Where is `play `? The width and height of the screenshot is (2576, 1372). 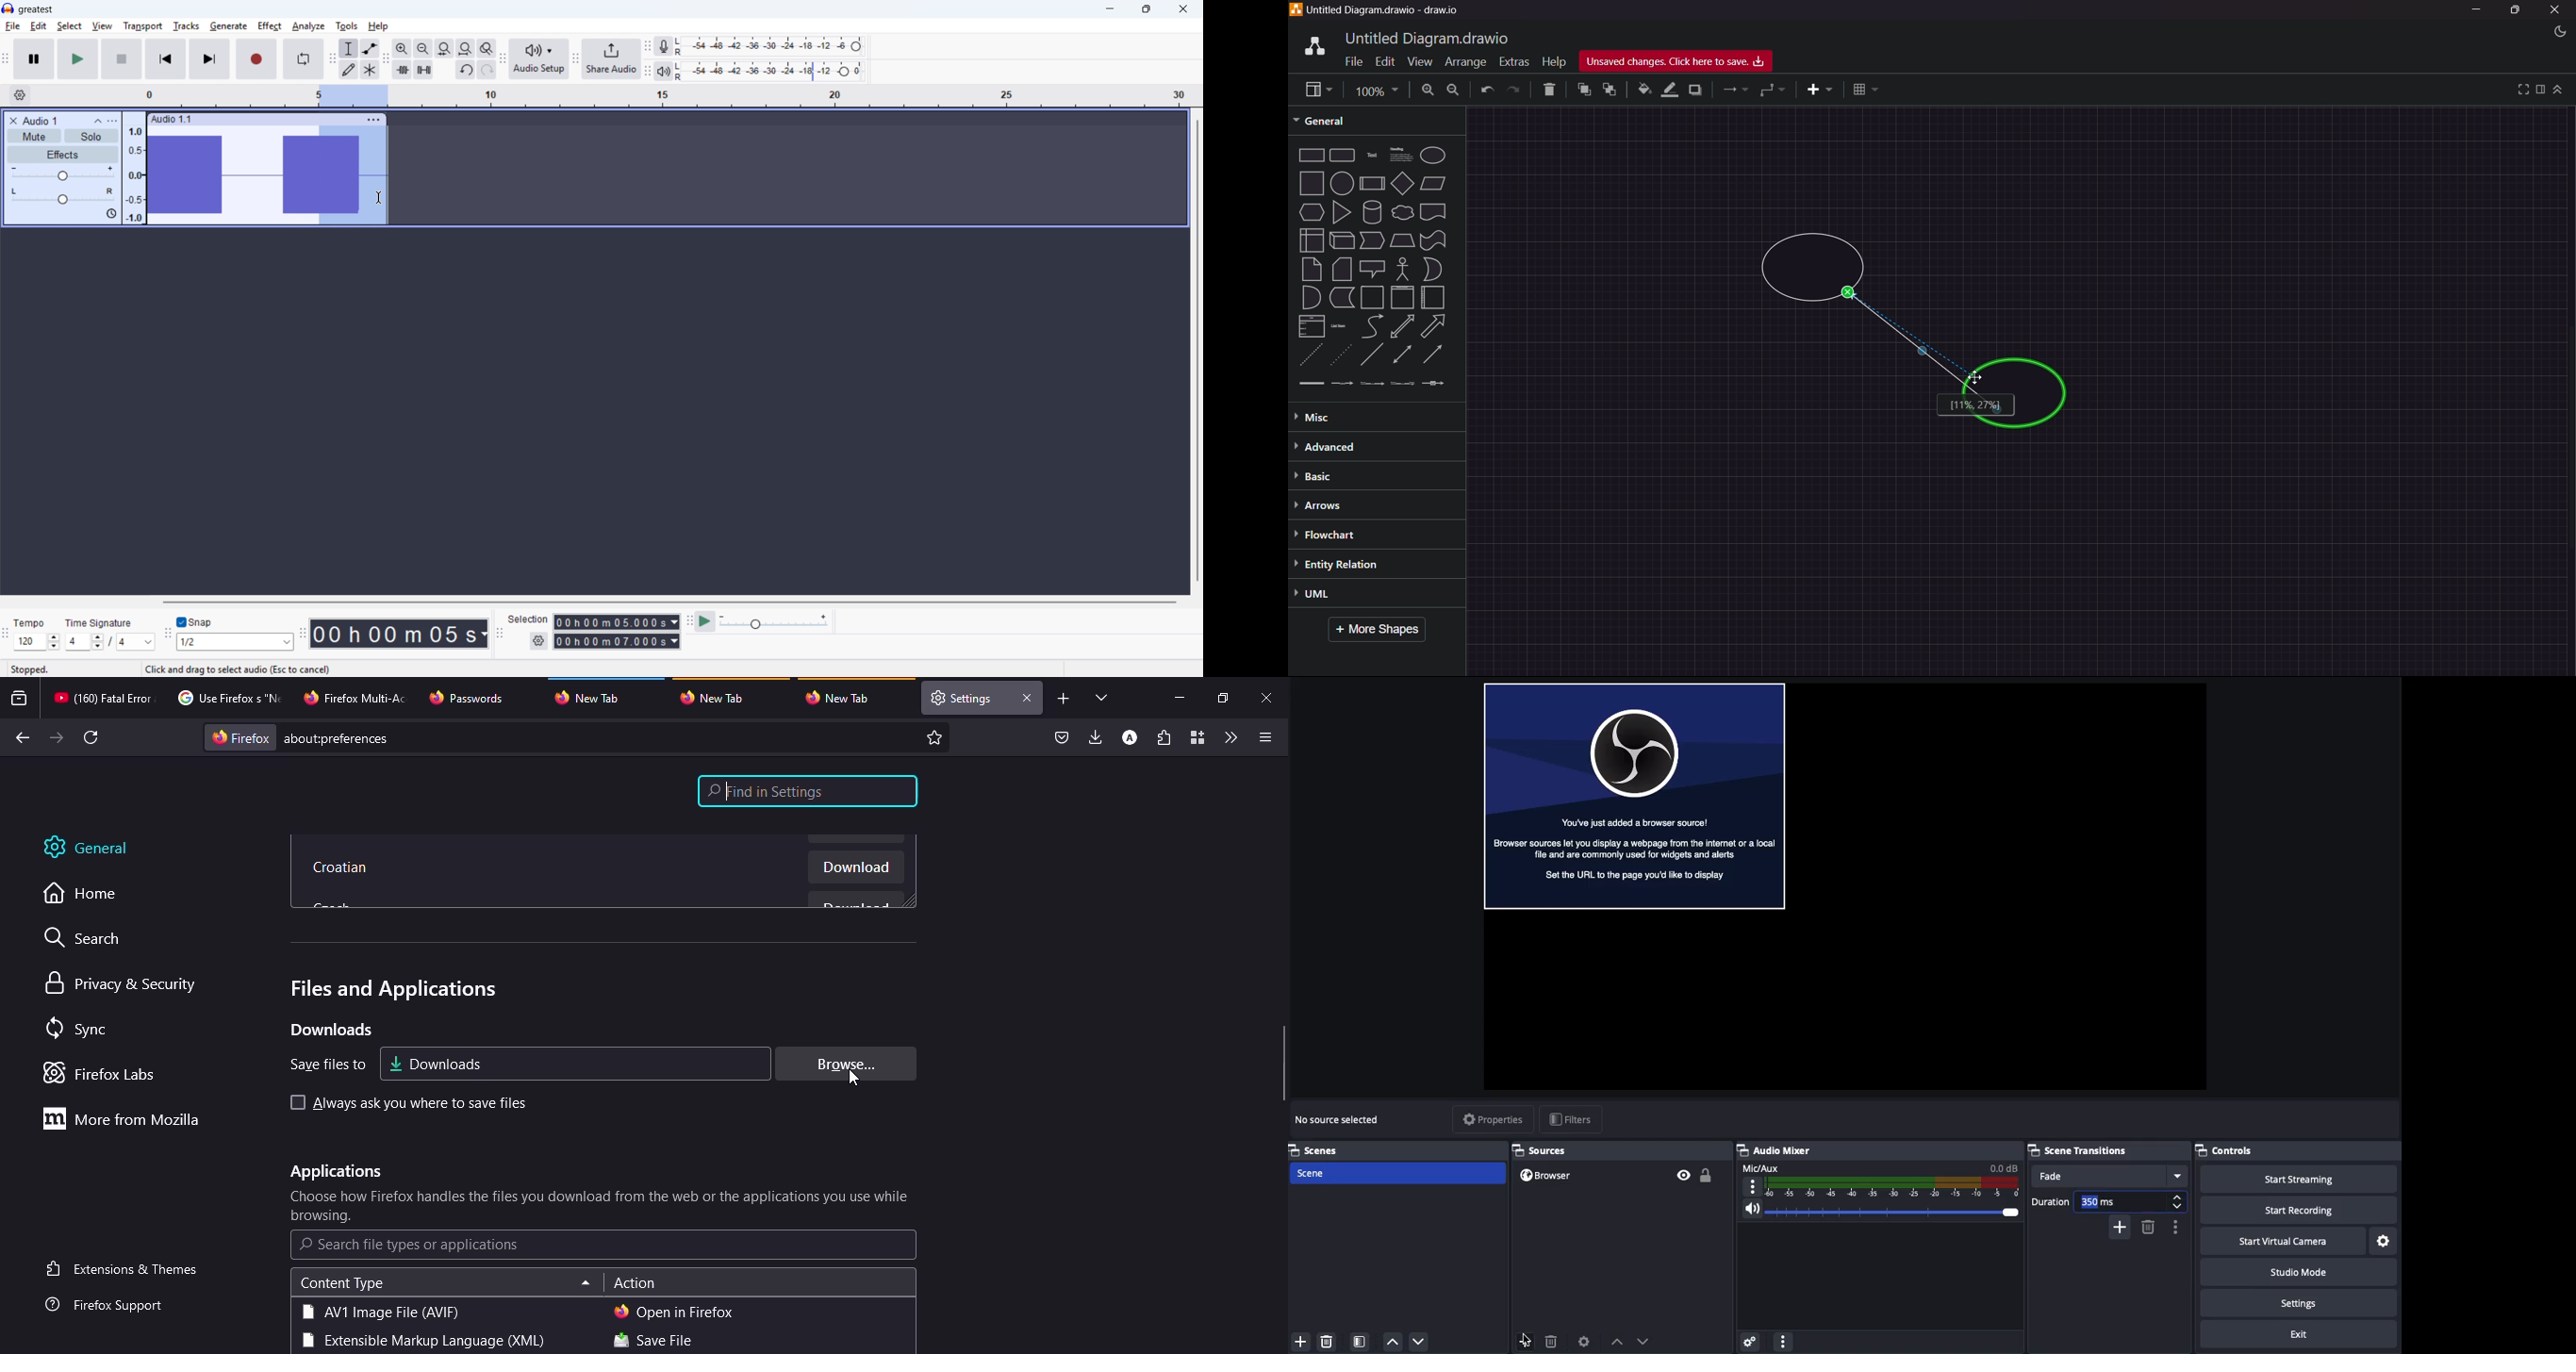 play  is located at coordinates (78, 59).